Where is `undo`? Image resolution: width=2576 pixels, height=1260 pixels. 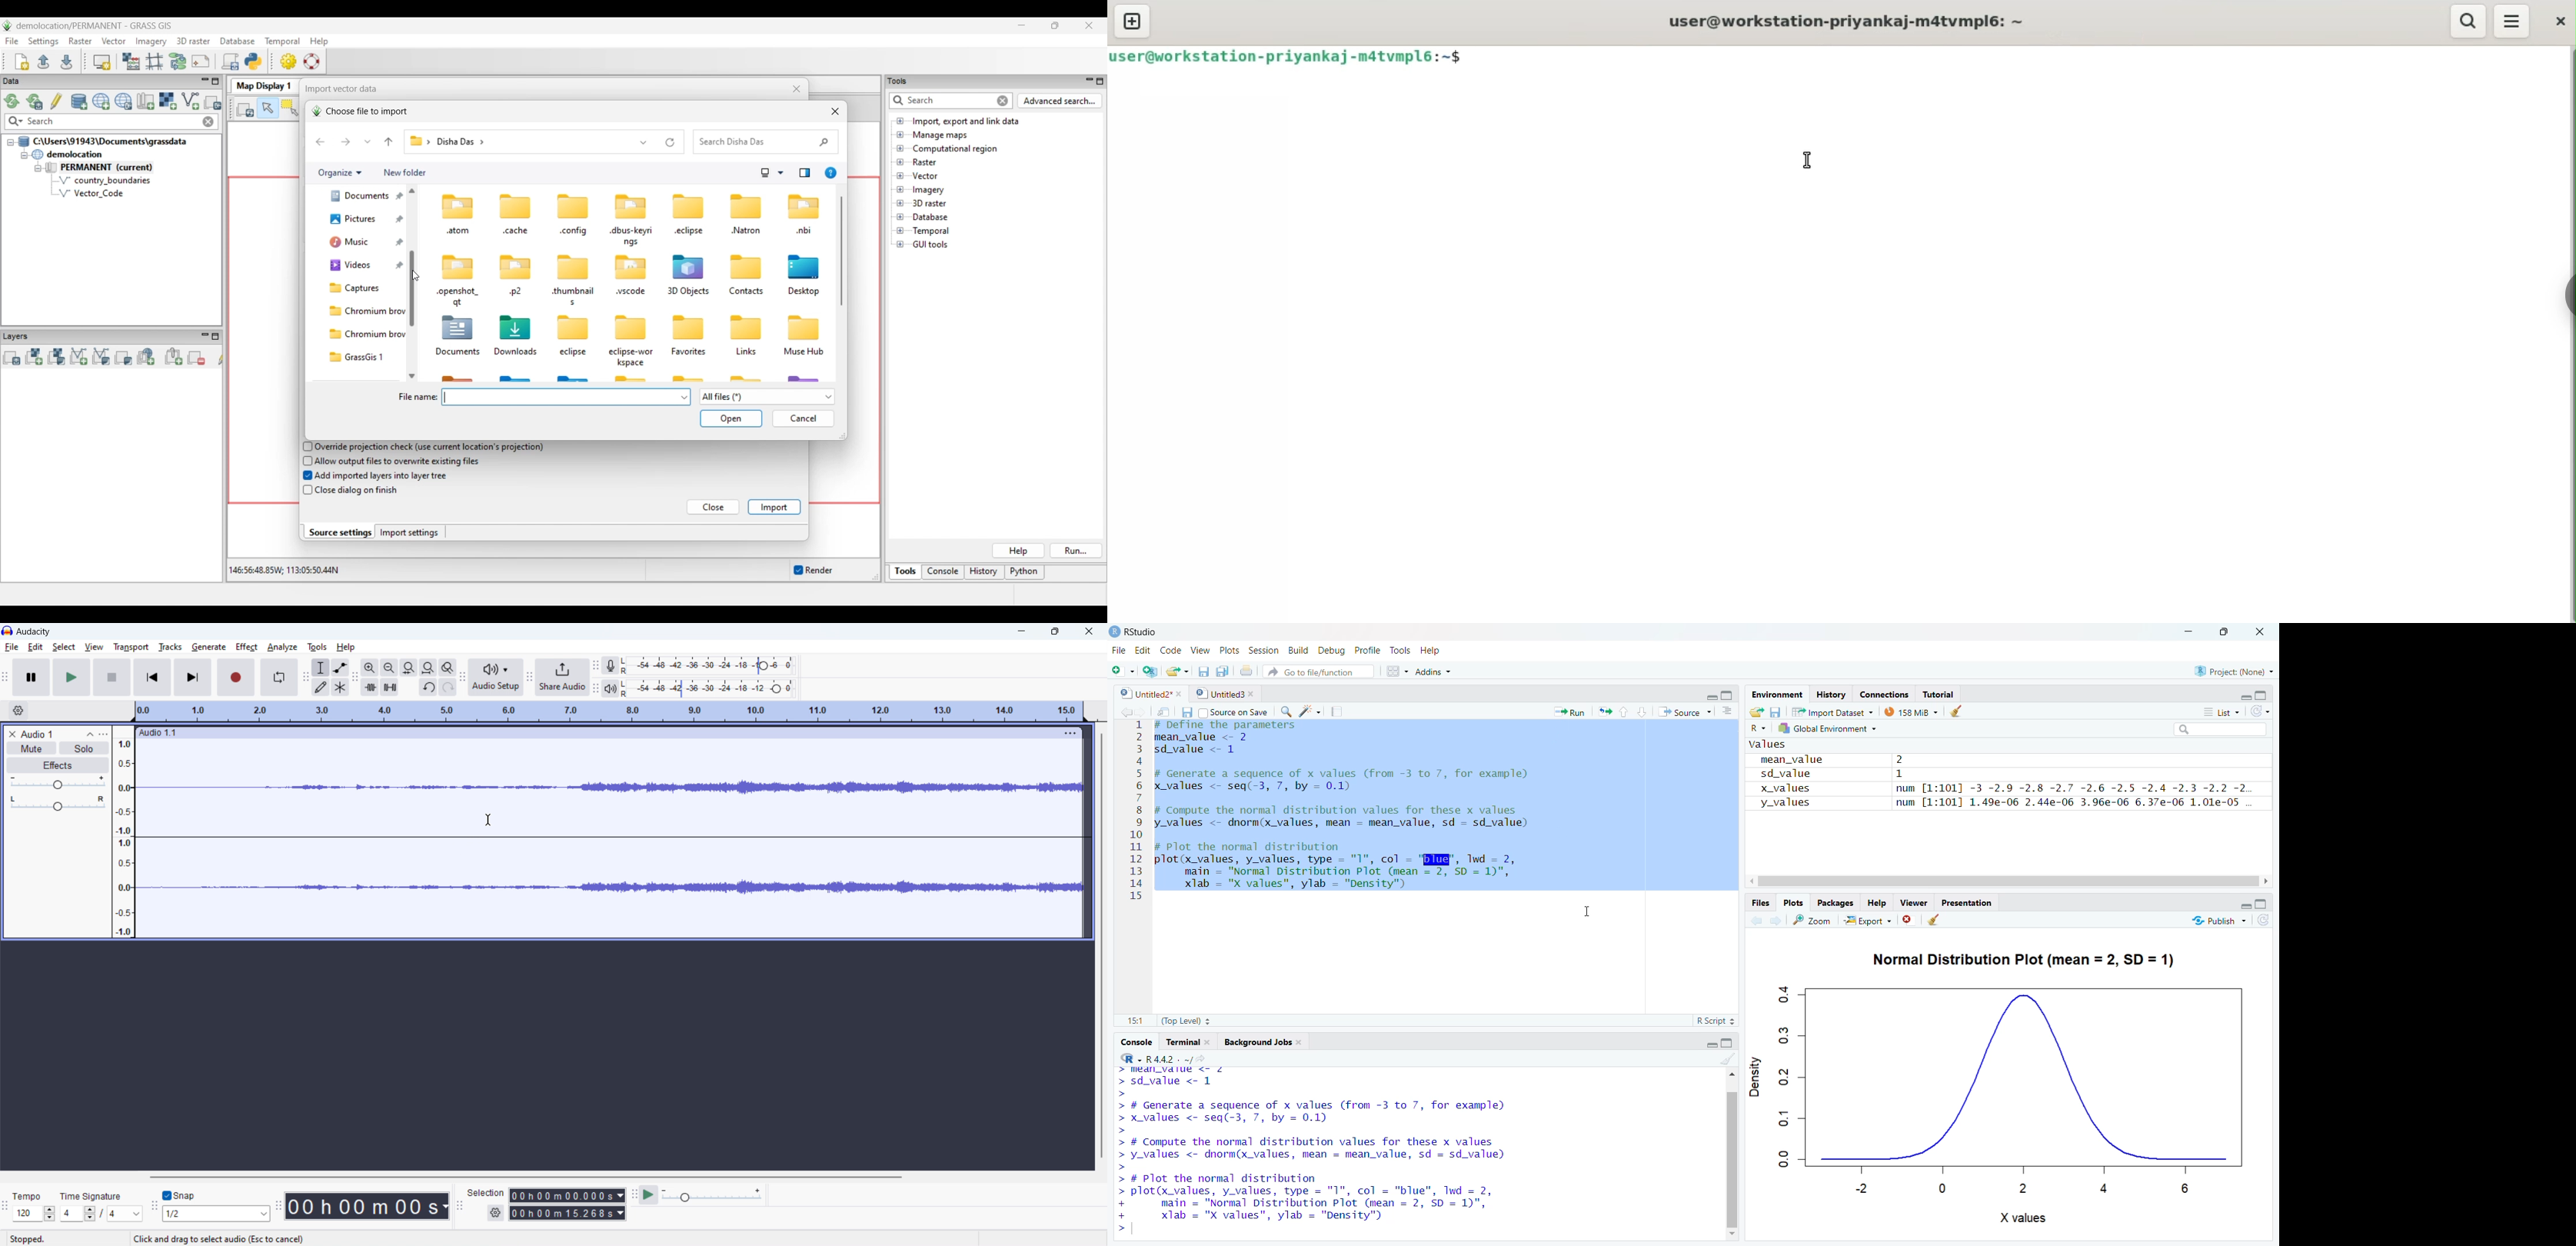
undo is located at coordinates (427, 688).